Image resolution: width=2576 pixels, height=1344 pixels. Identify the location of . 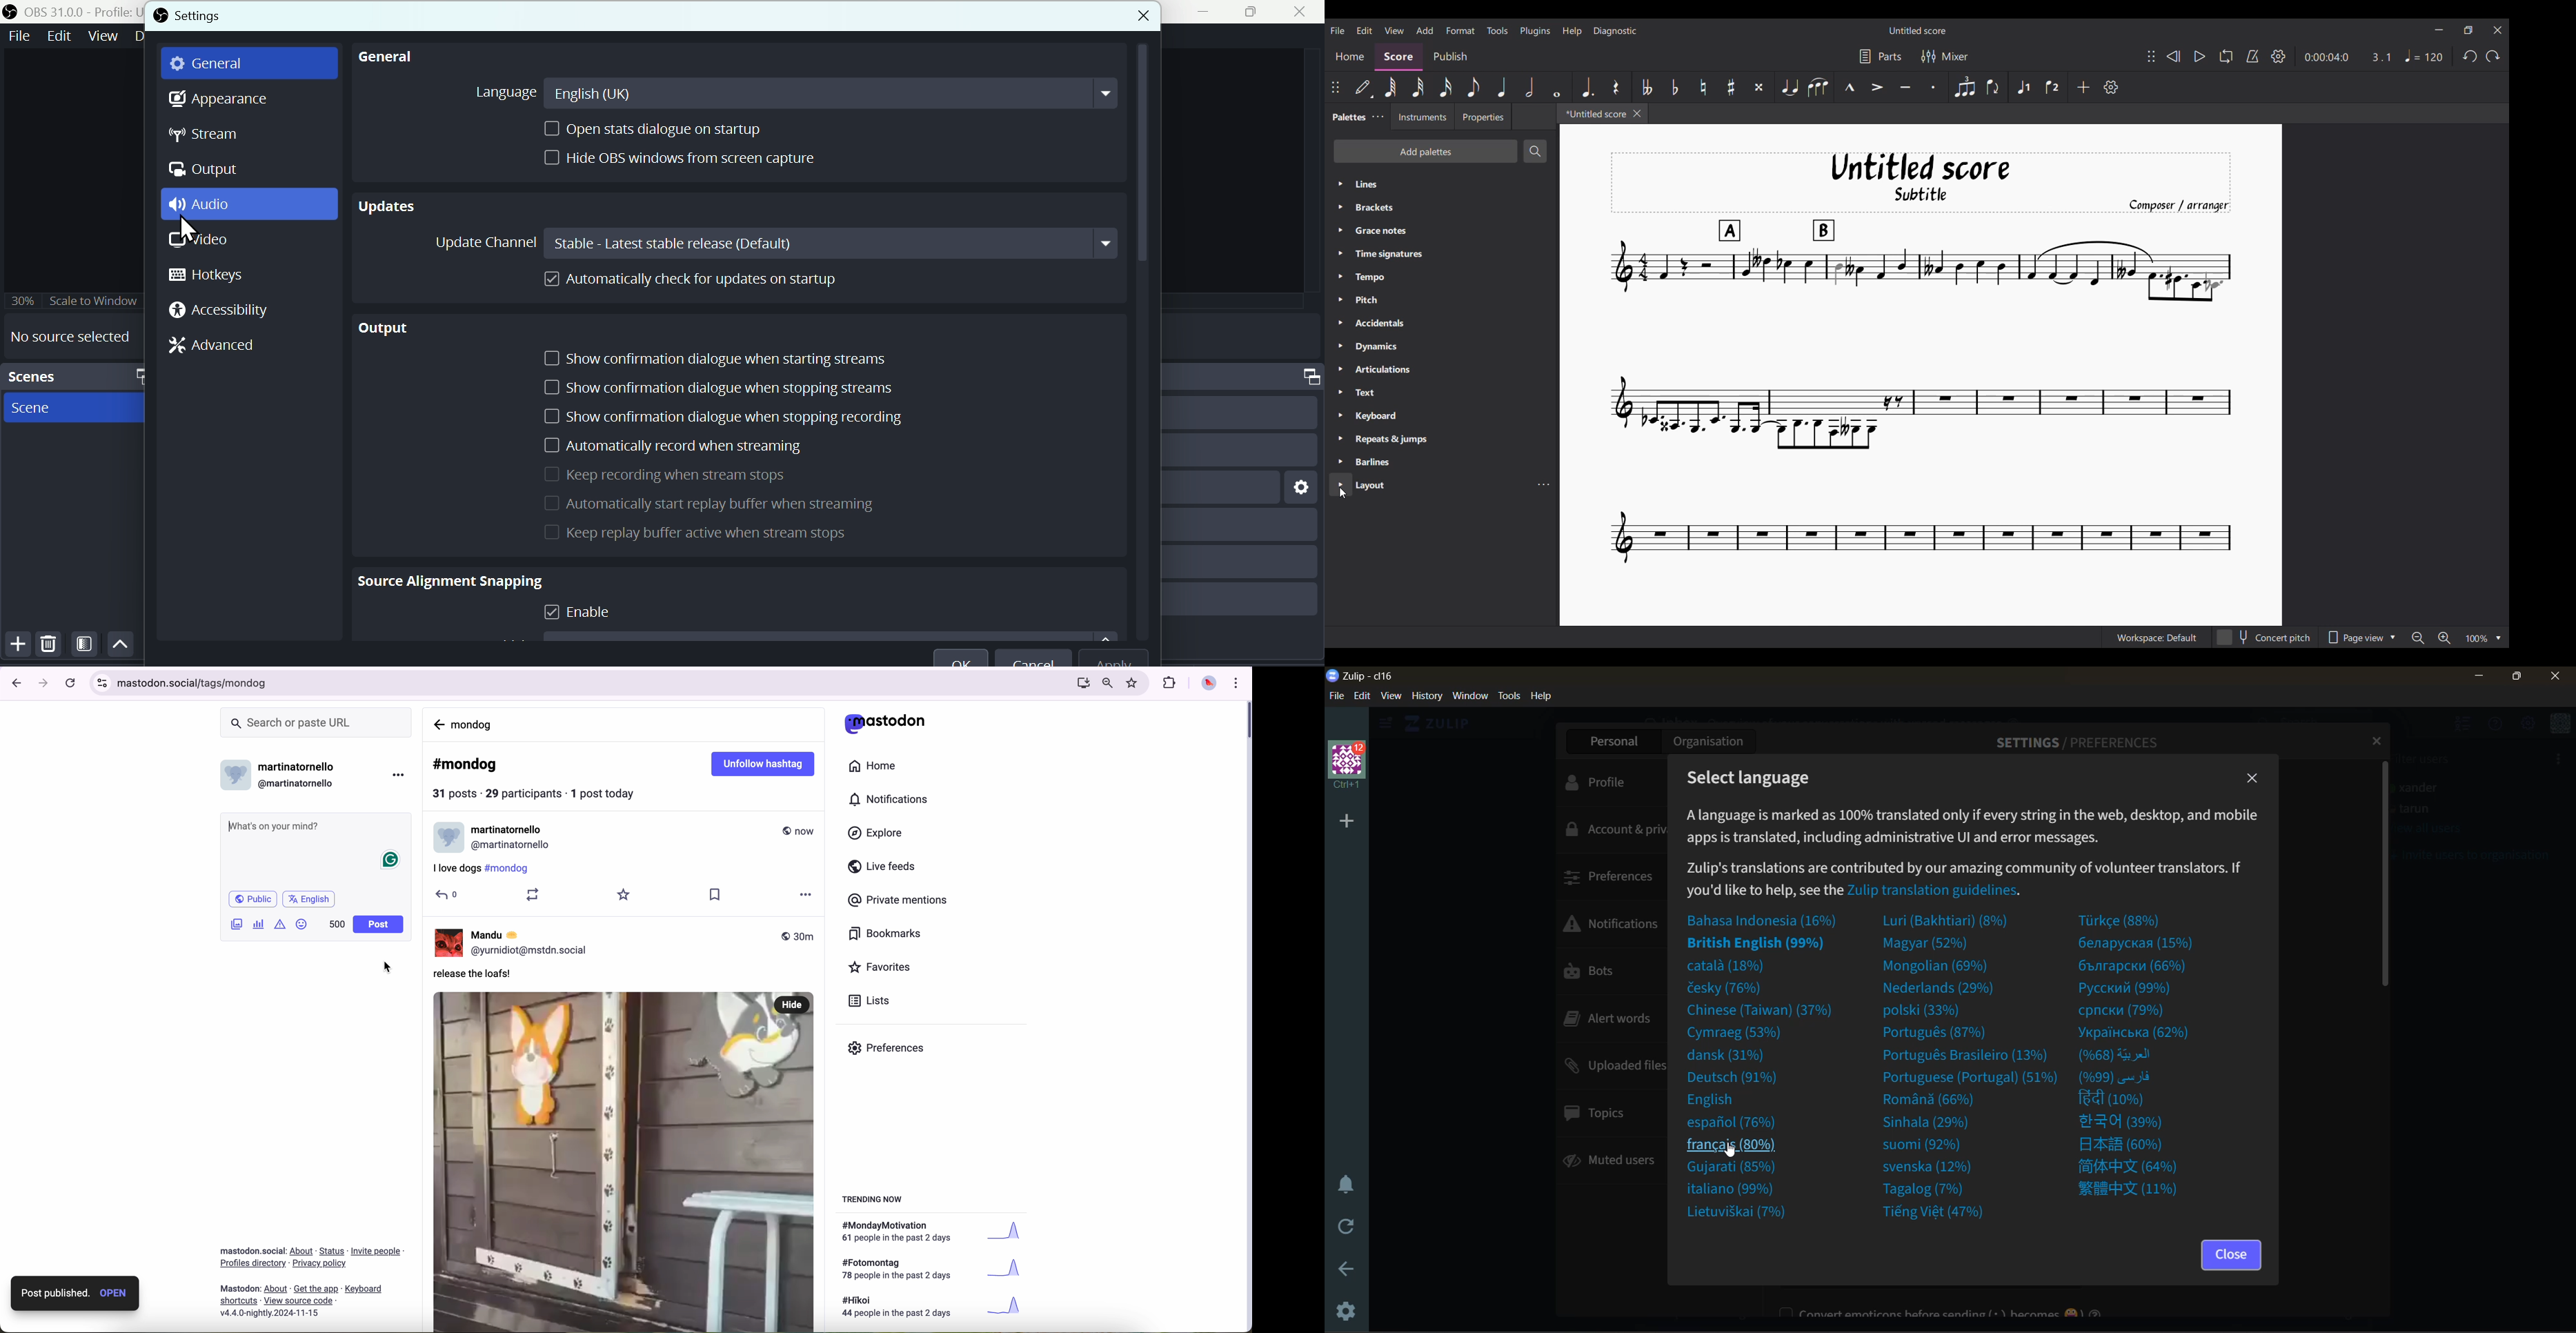
(15, 645).